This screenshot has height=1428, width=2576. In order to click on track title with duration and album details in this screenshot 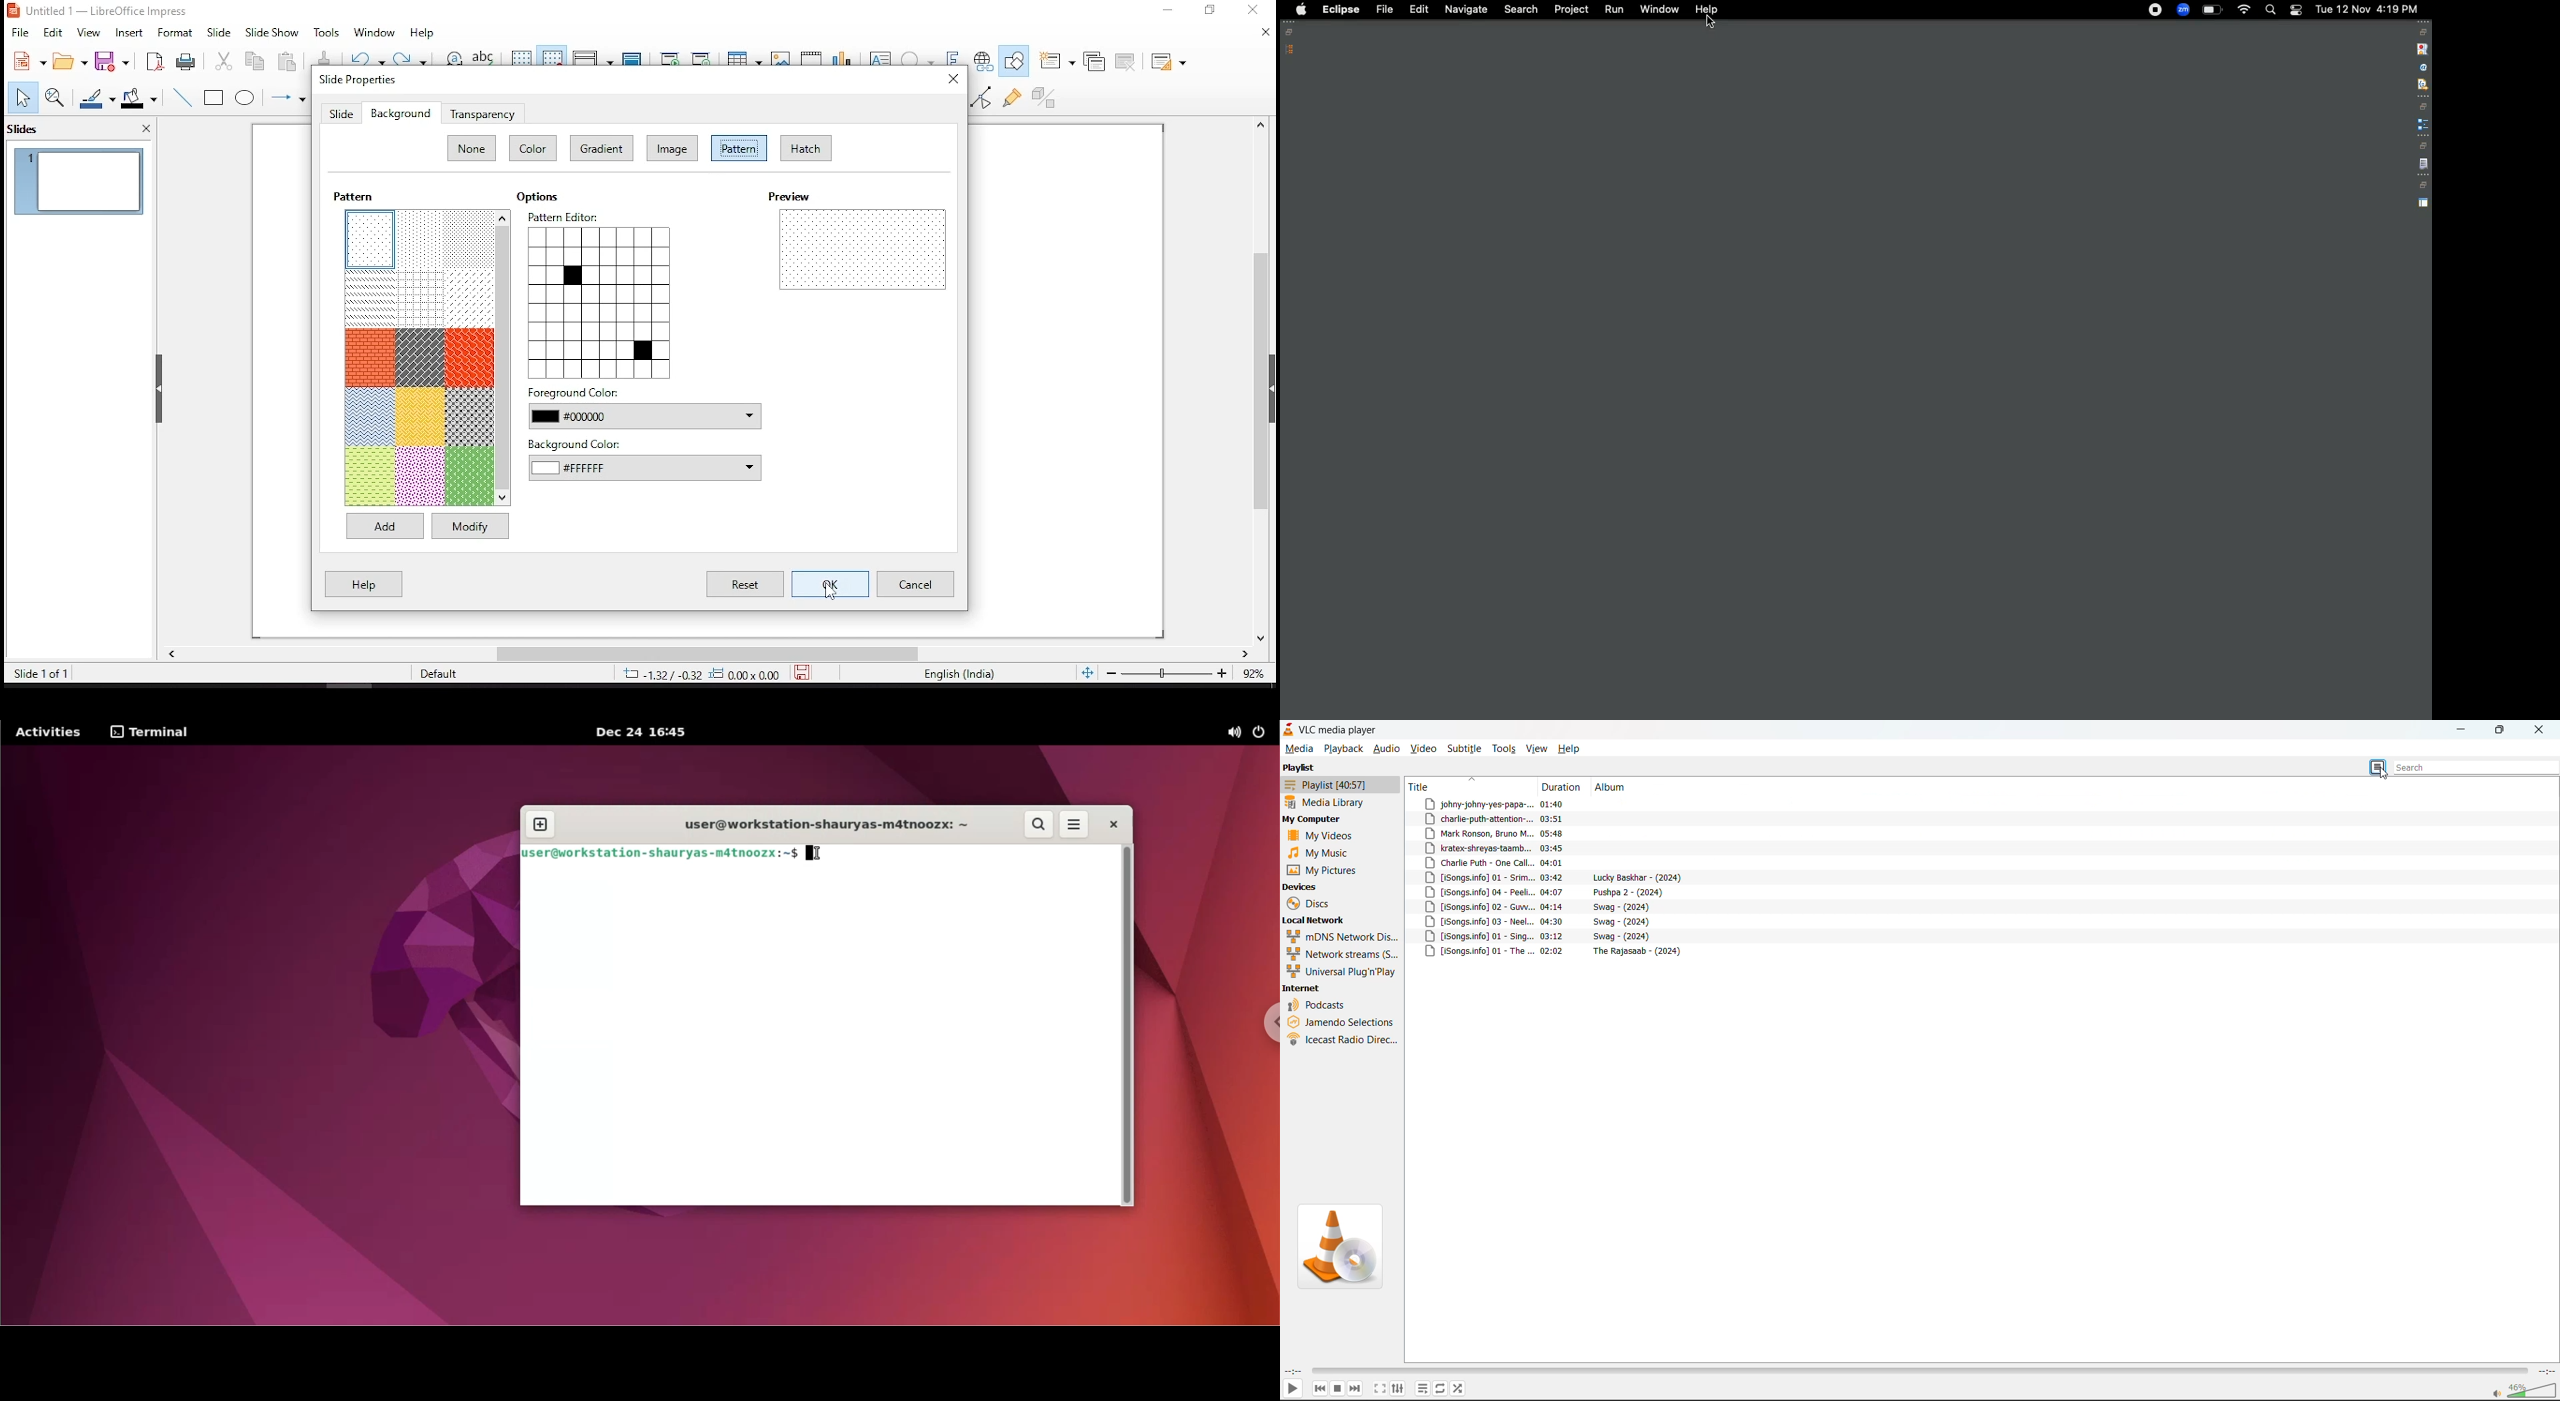, I will do `click(1528, 819)`.